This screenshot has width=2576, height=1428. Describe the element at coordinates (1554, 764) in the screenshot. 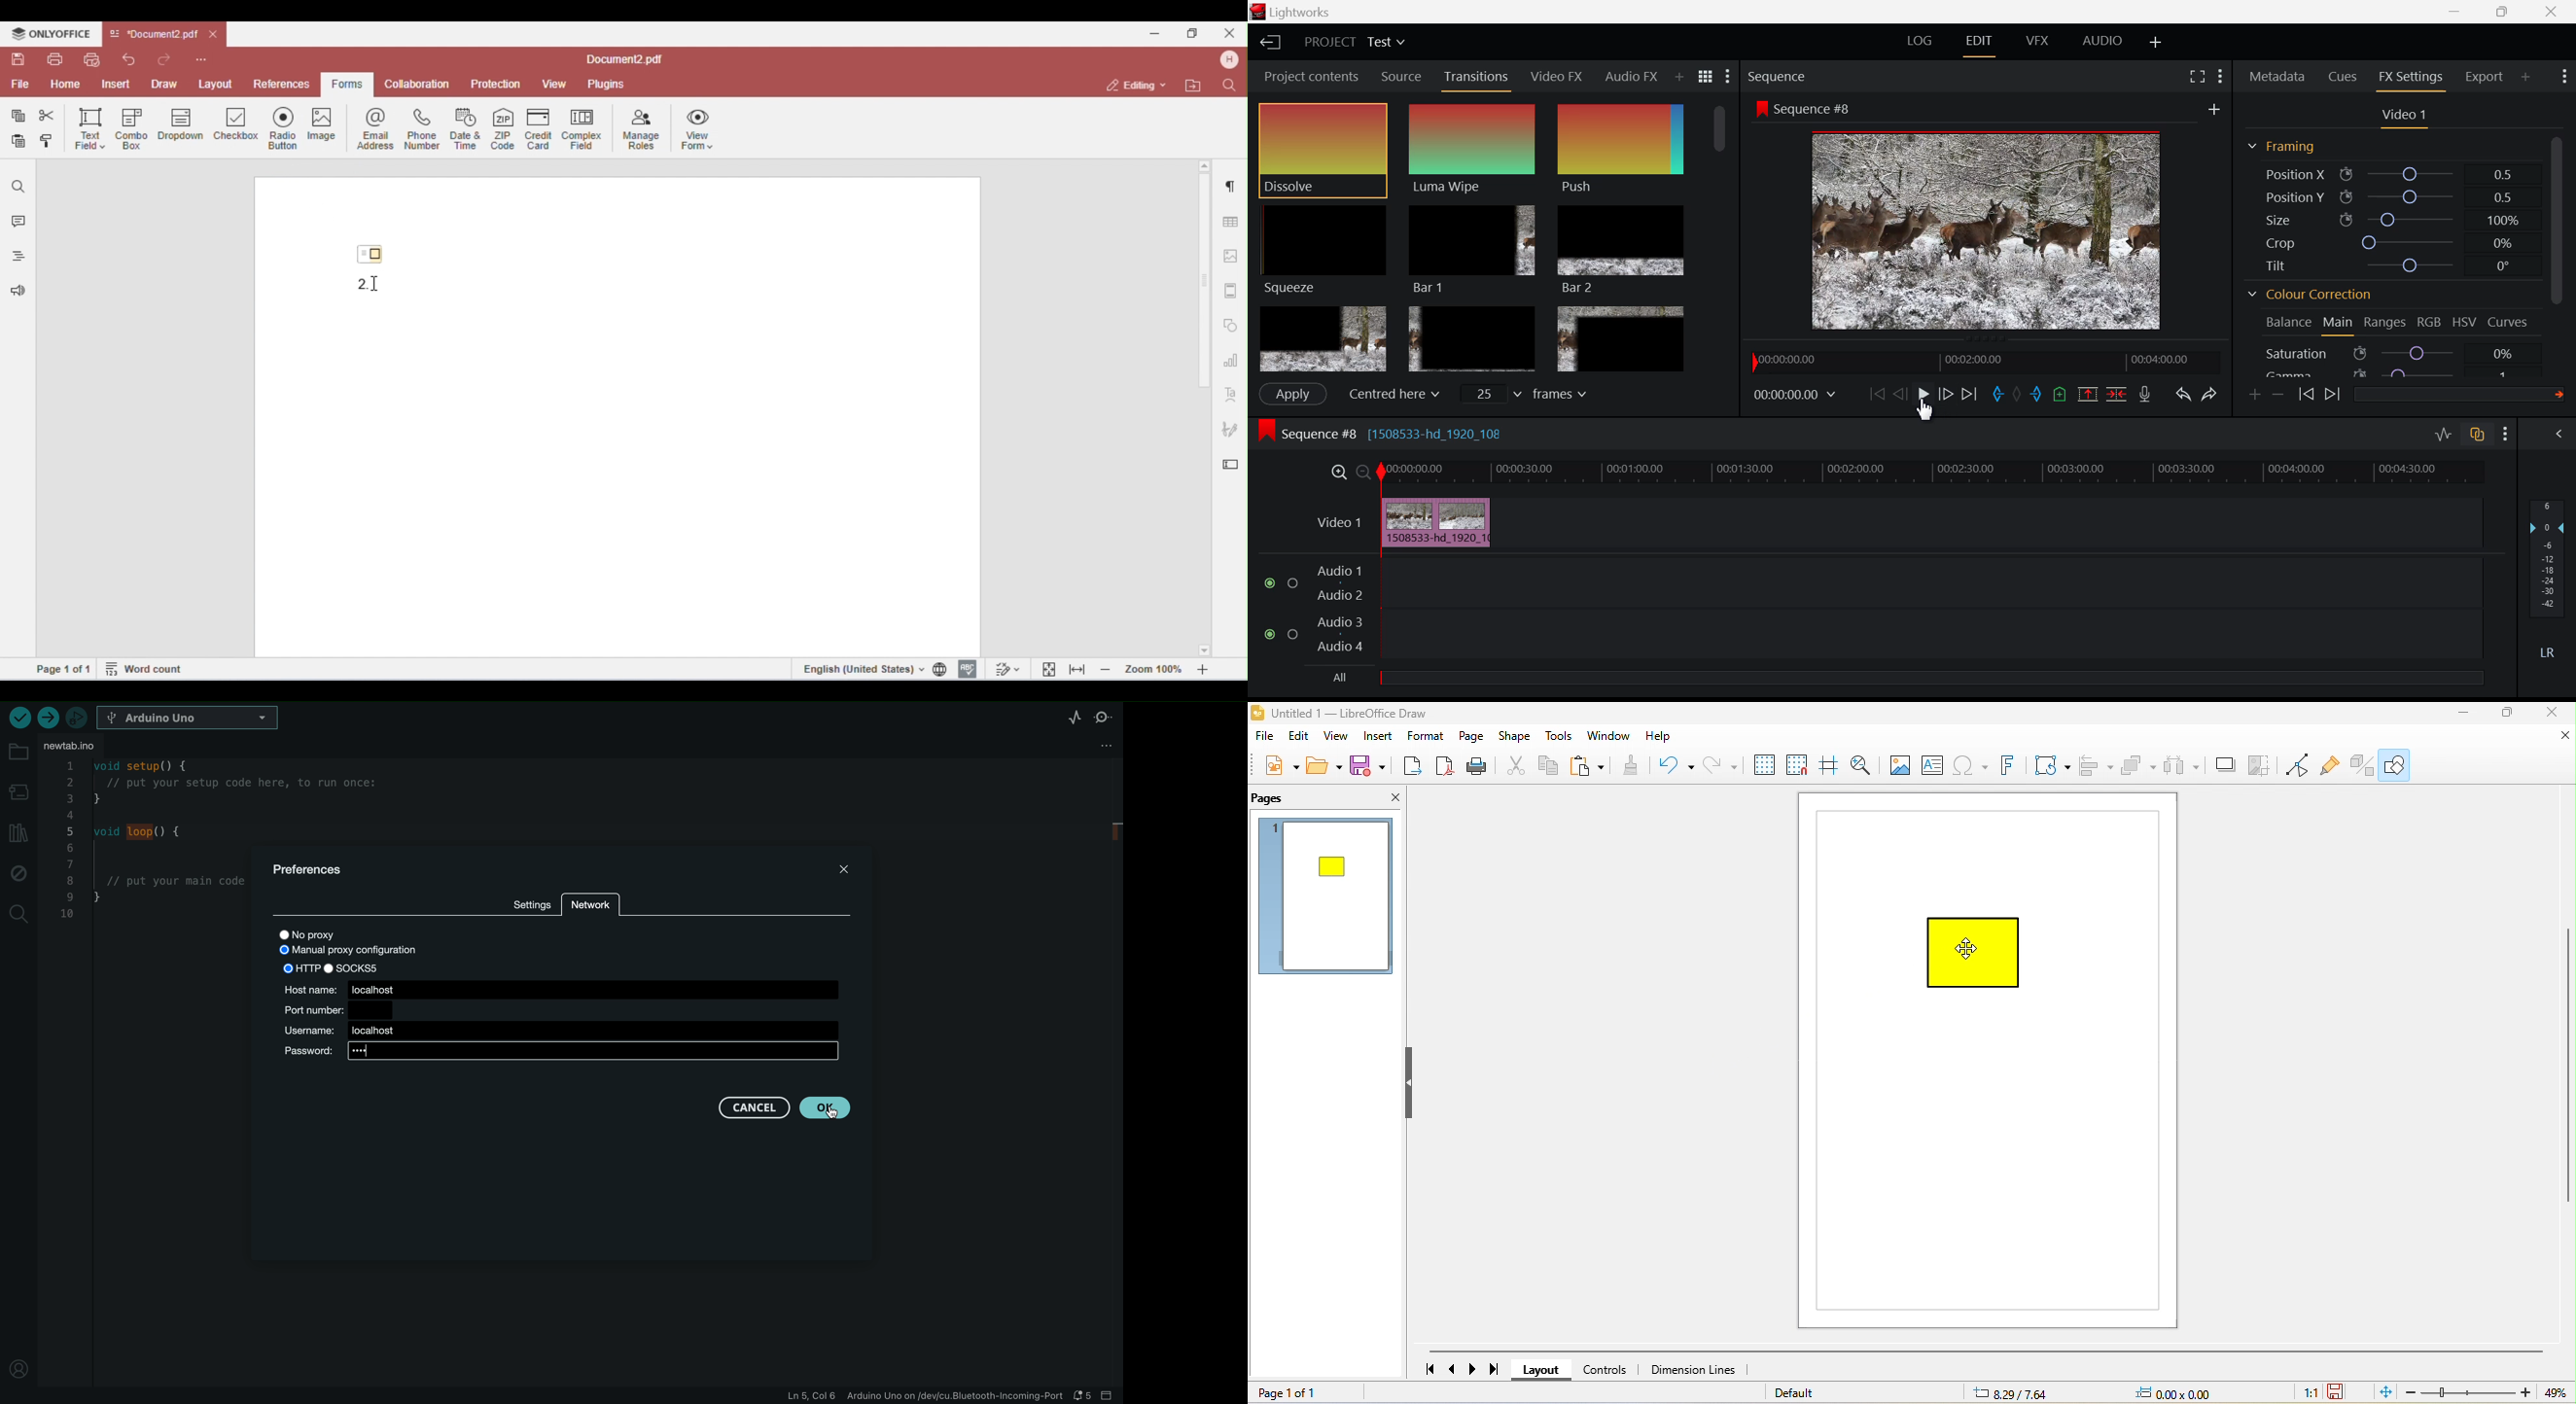

I see `copy` at that location.